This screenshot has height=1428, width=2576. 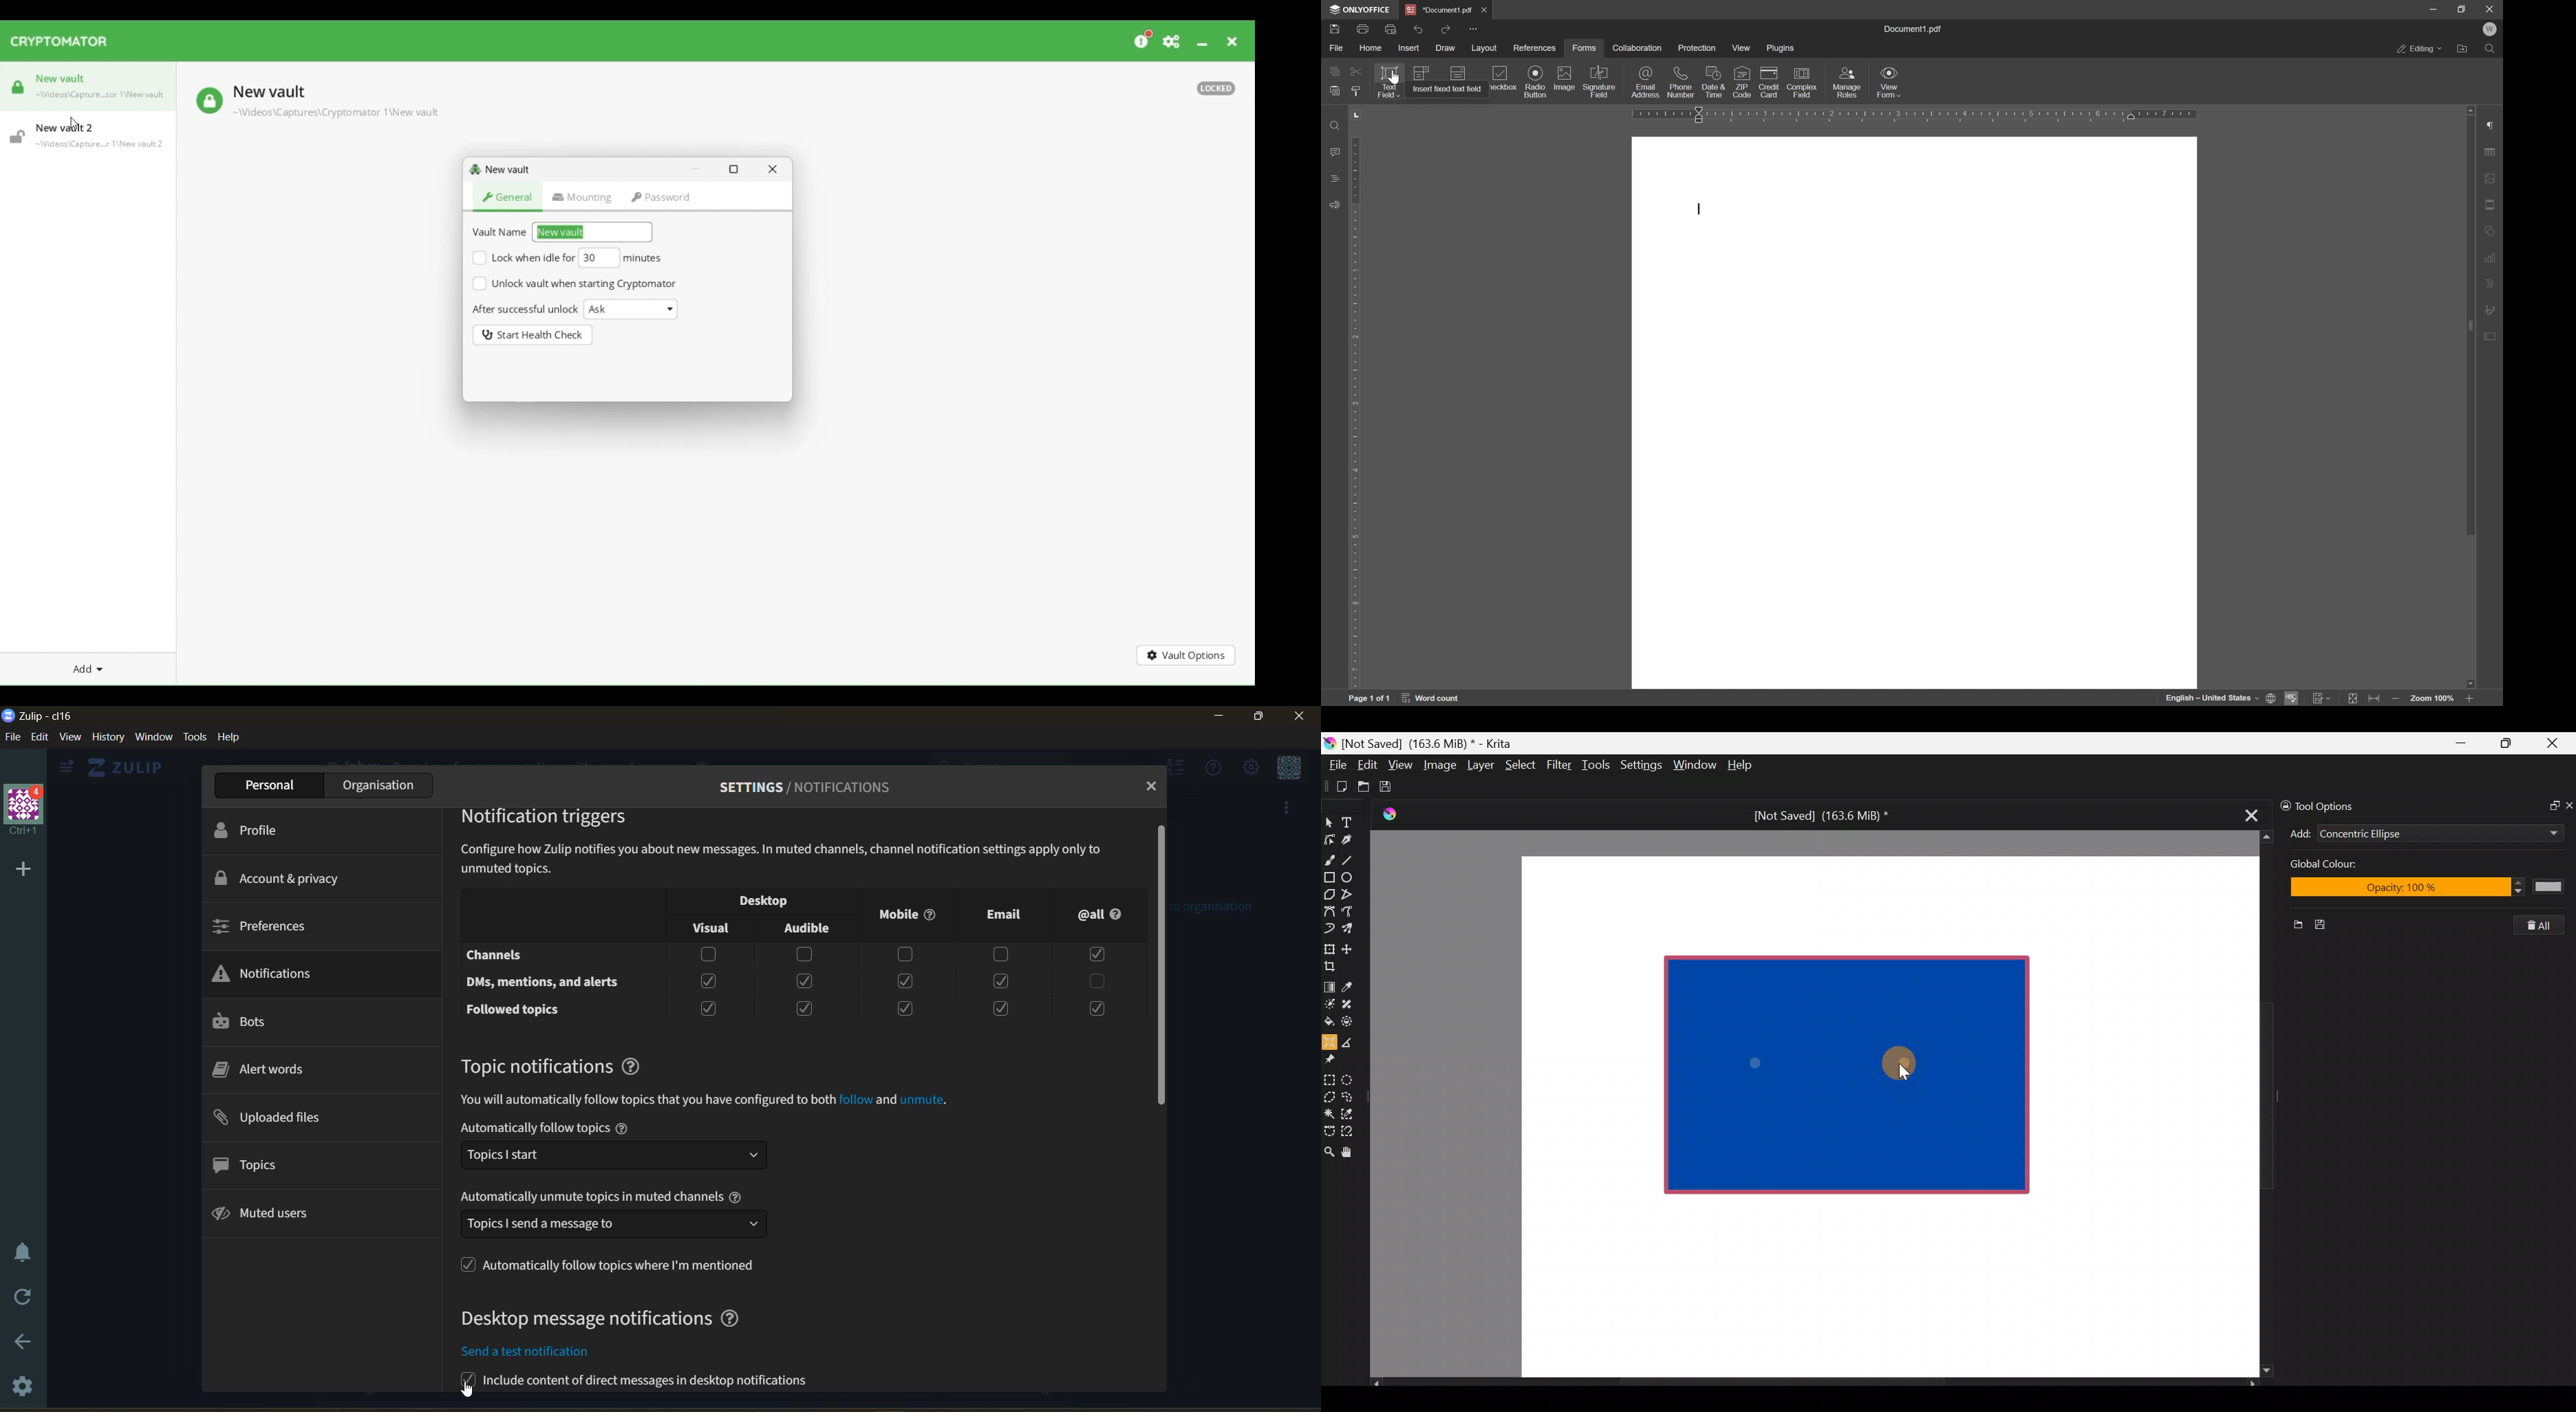 What do you see at coordinates (1387, 814) in the screenshot?
I see `Krita Logo` at bounding box center [1387, 814].